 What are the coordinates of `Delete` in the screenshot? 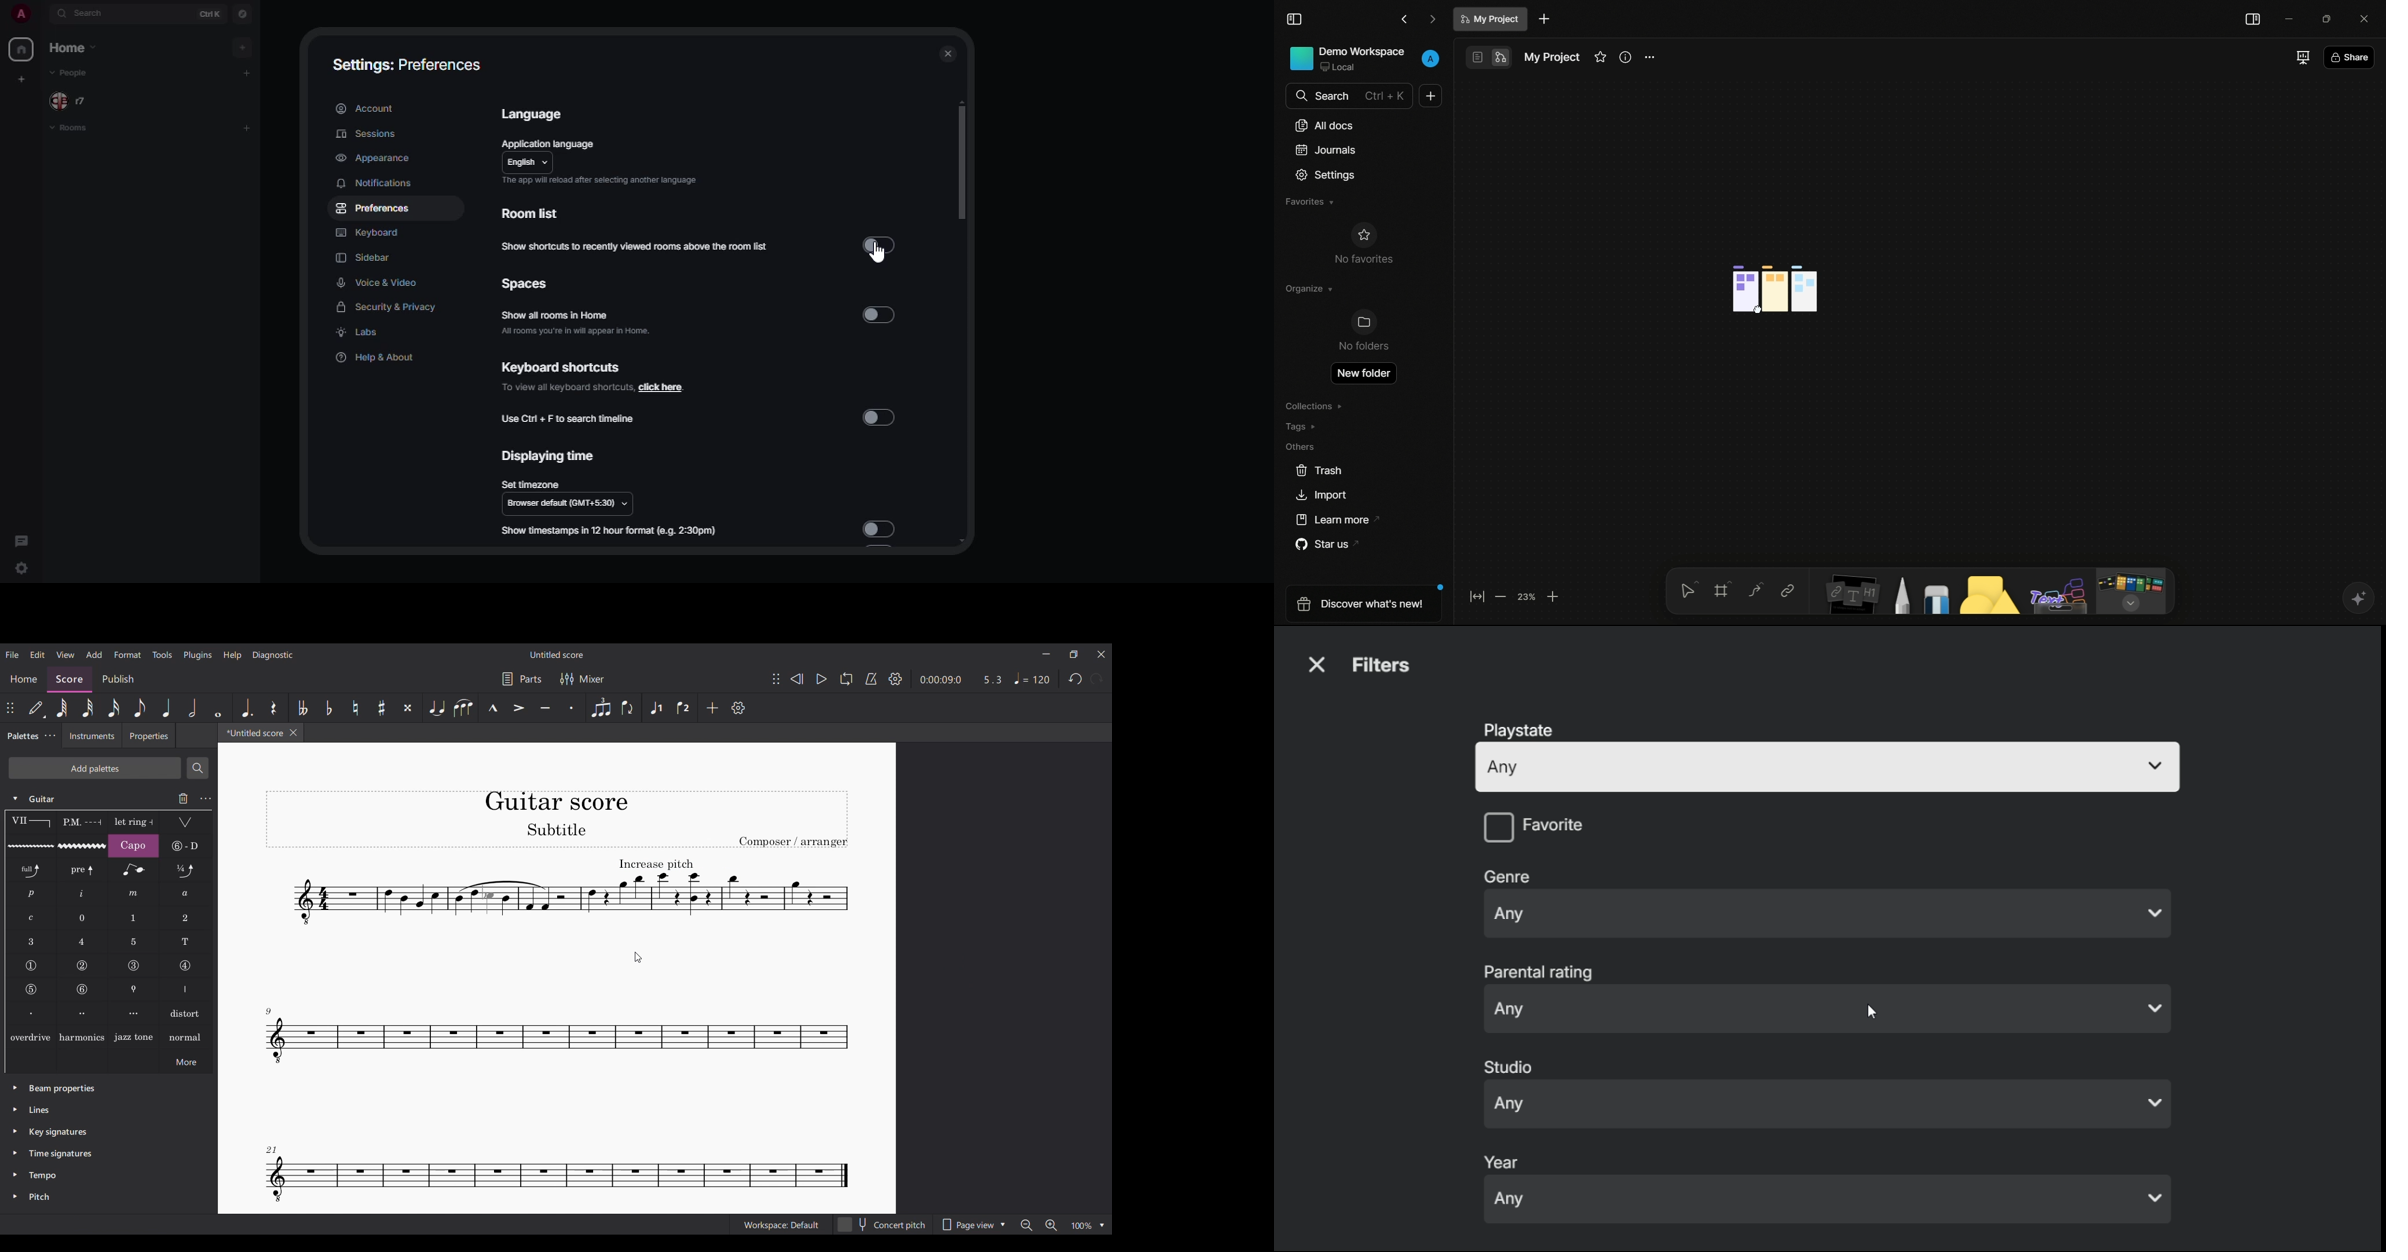 It's located at (184, 798).